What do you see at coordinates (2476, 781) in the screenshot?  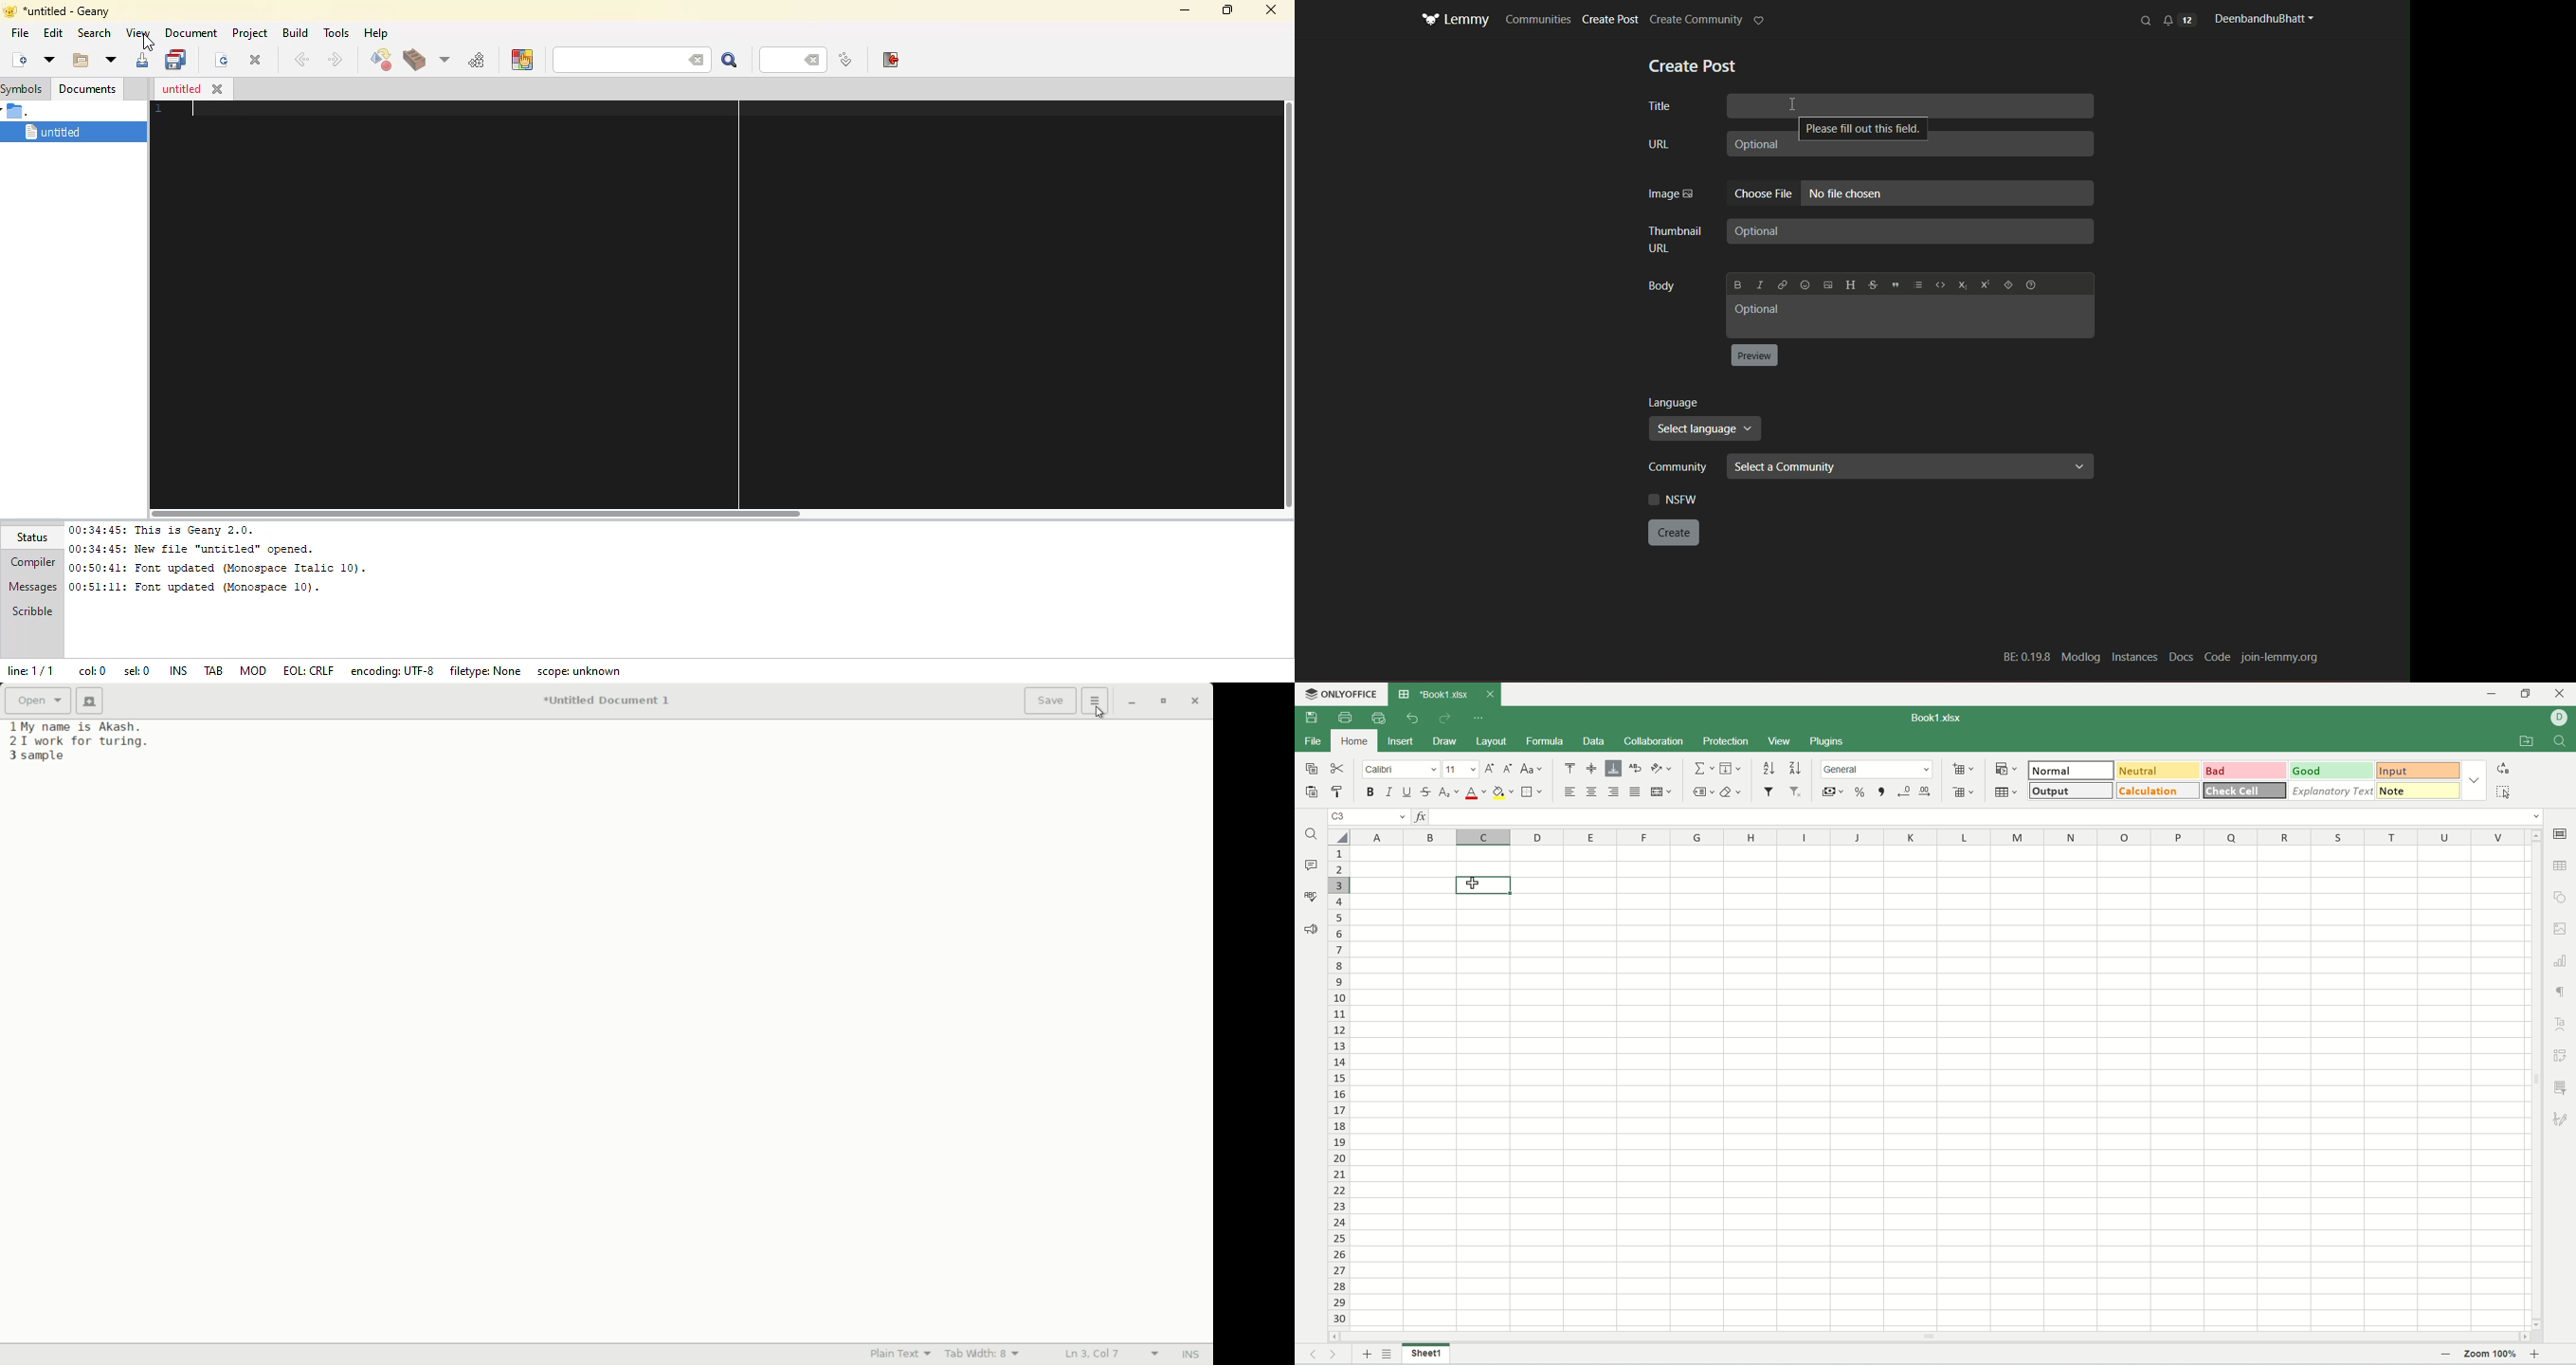 I see `style option` at bounding box center [2476, 781].